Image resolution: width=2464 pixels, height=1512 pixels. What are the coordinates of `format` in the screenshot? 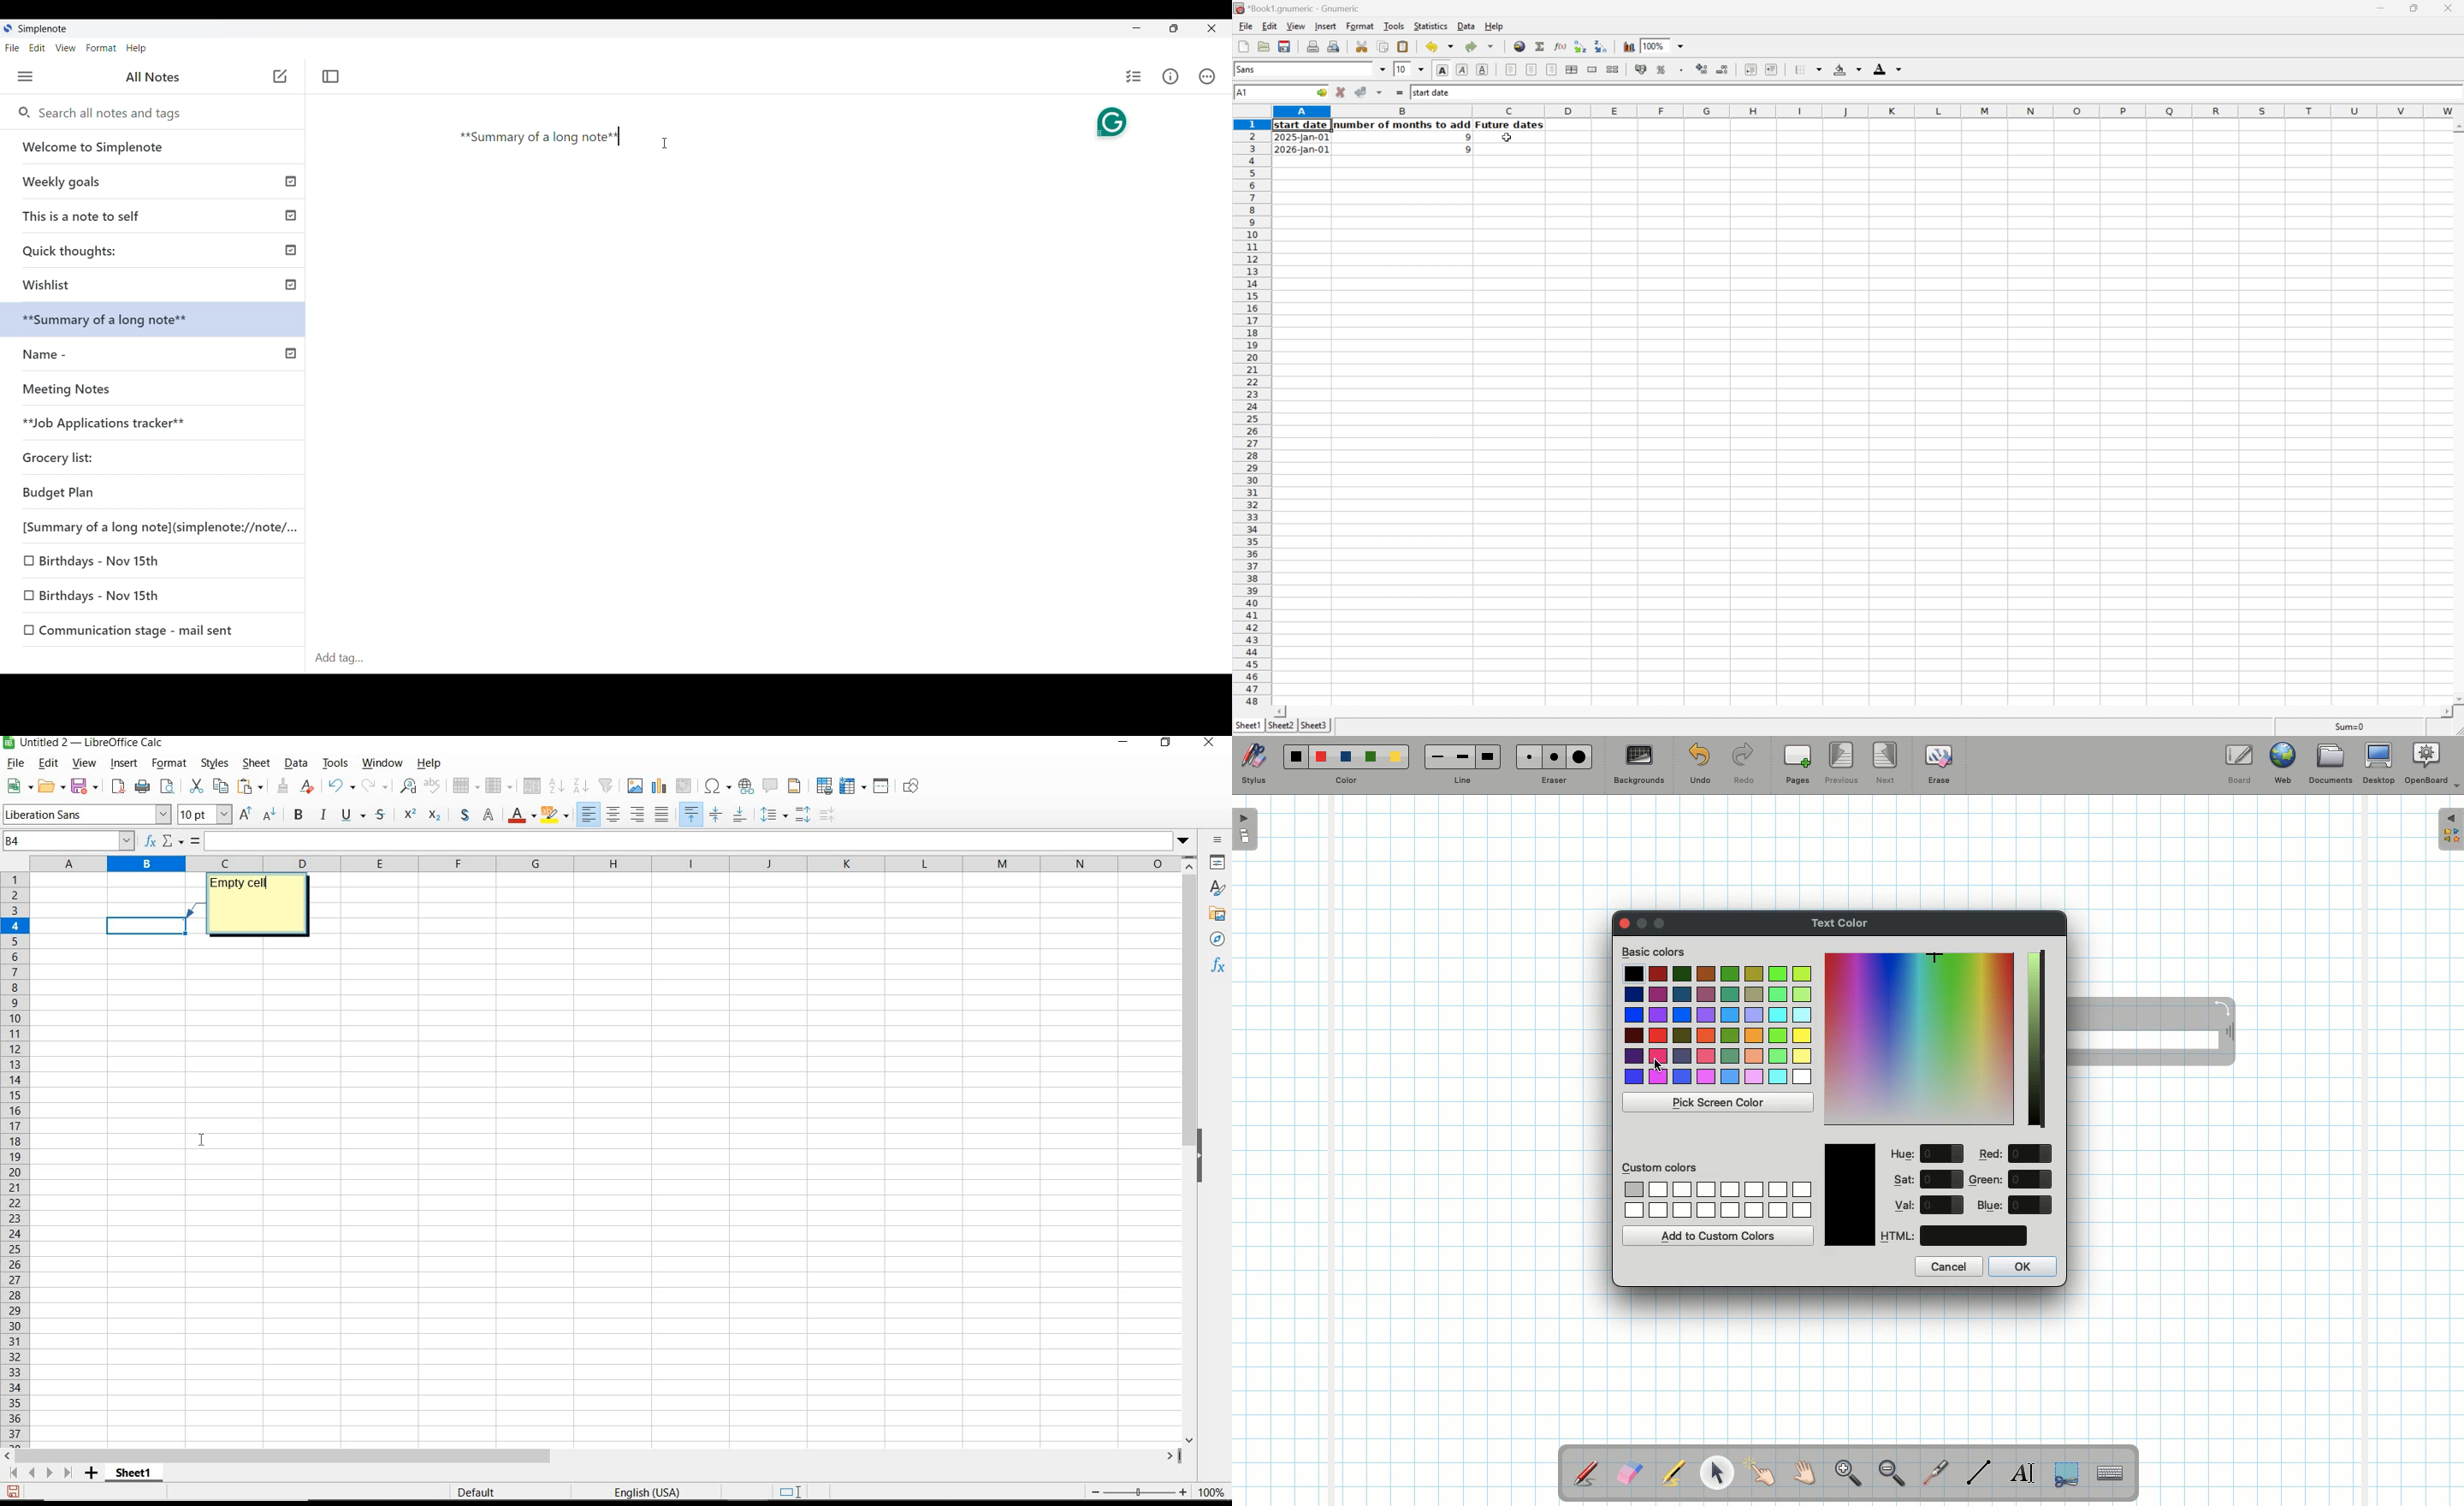 It's located at (170, 764).